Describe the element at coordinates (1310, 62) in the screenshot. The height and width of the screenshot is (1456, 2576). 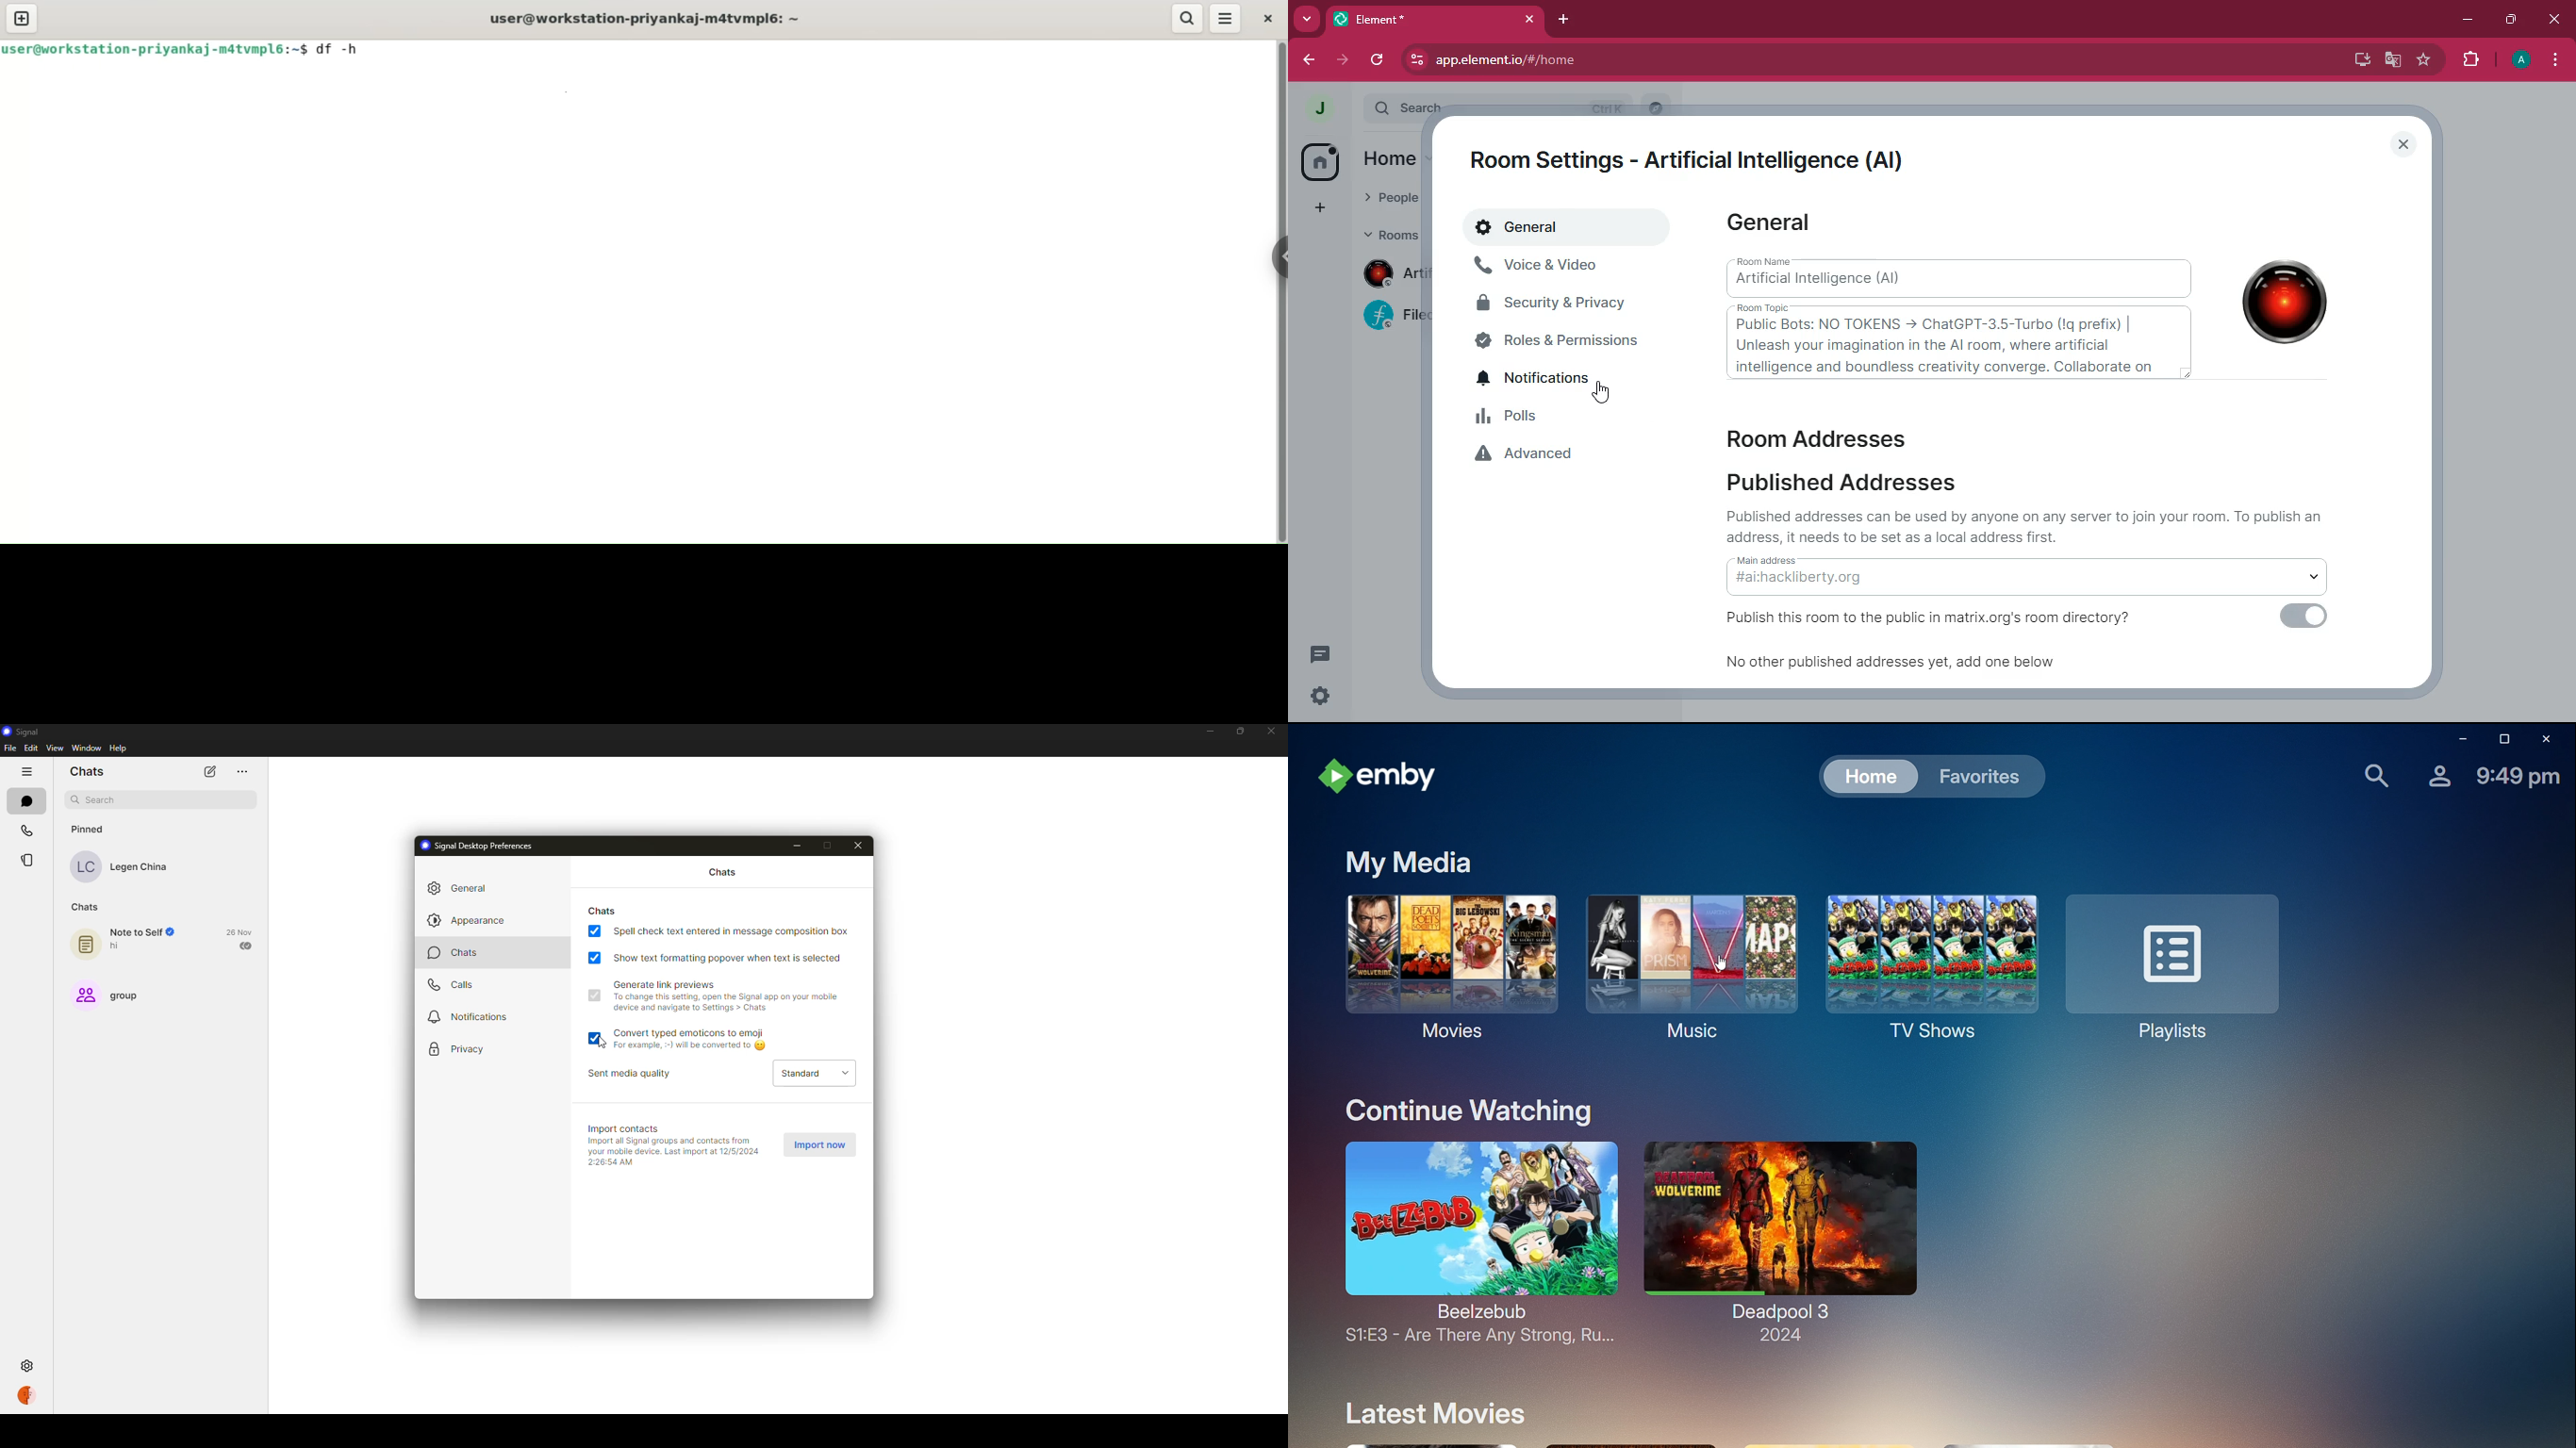
I see `back` at that location.